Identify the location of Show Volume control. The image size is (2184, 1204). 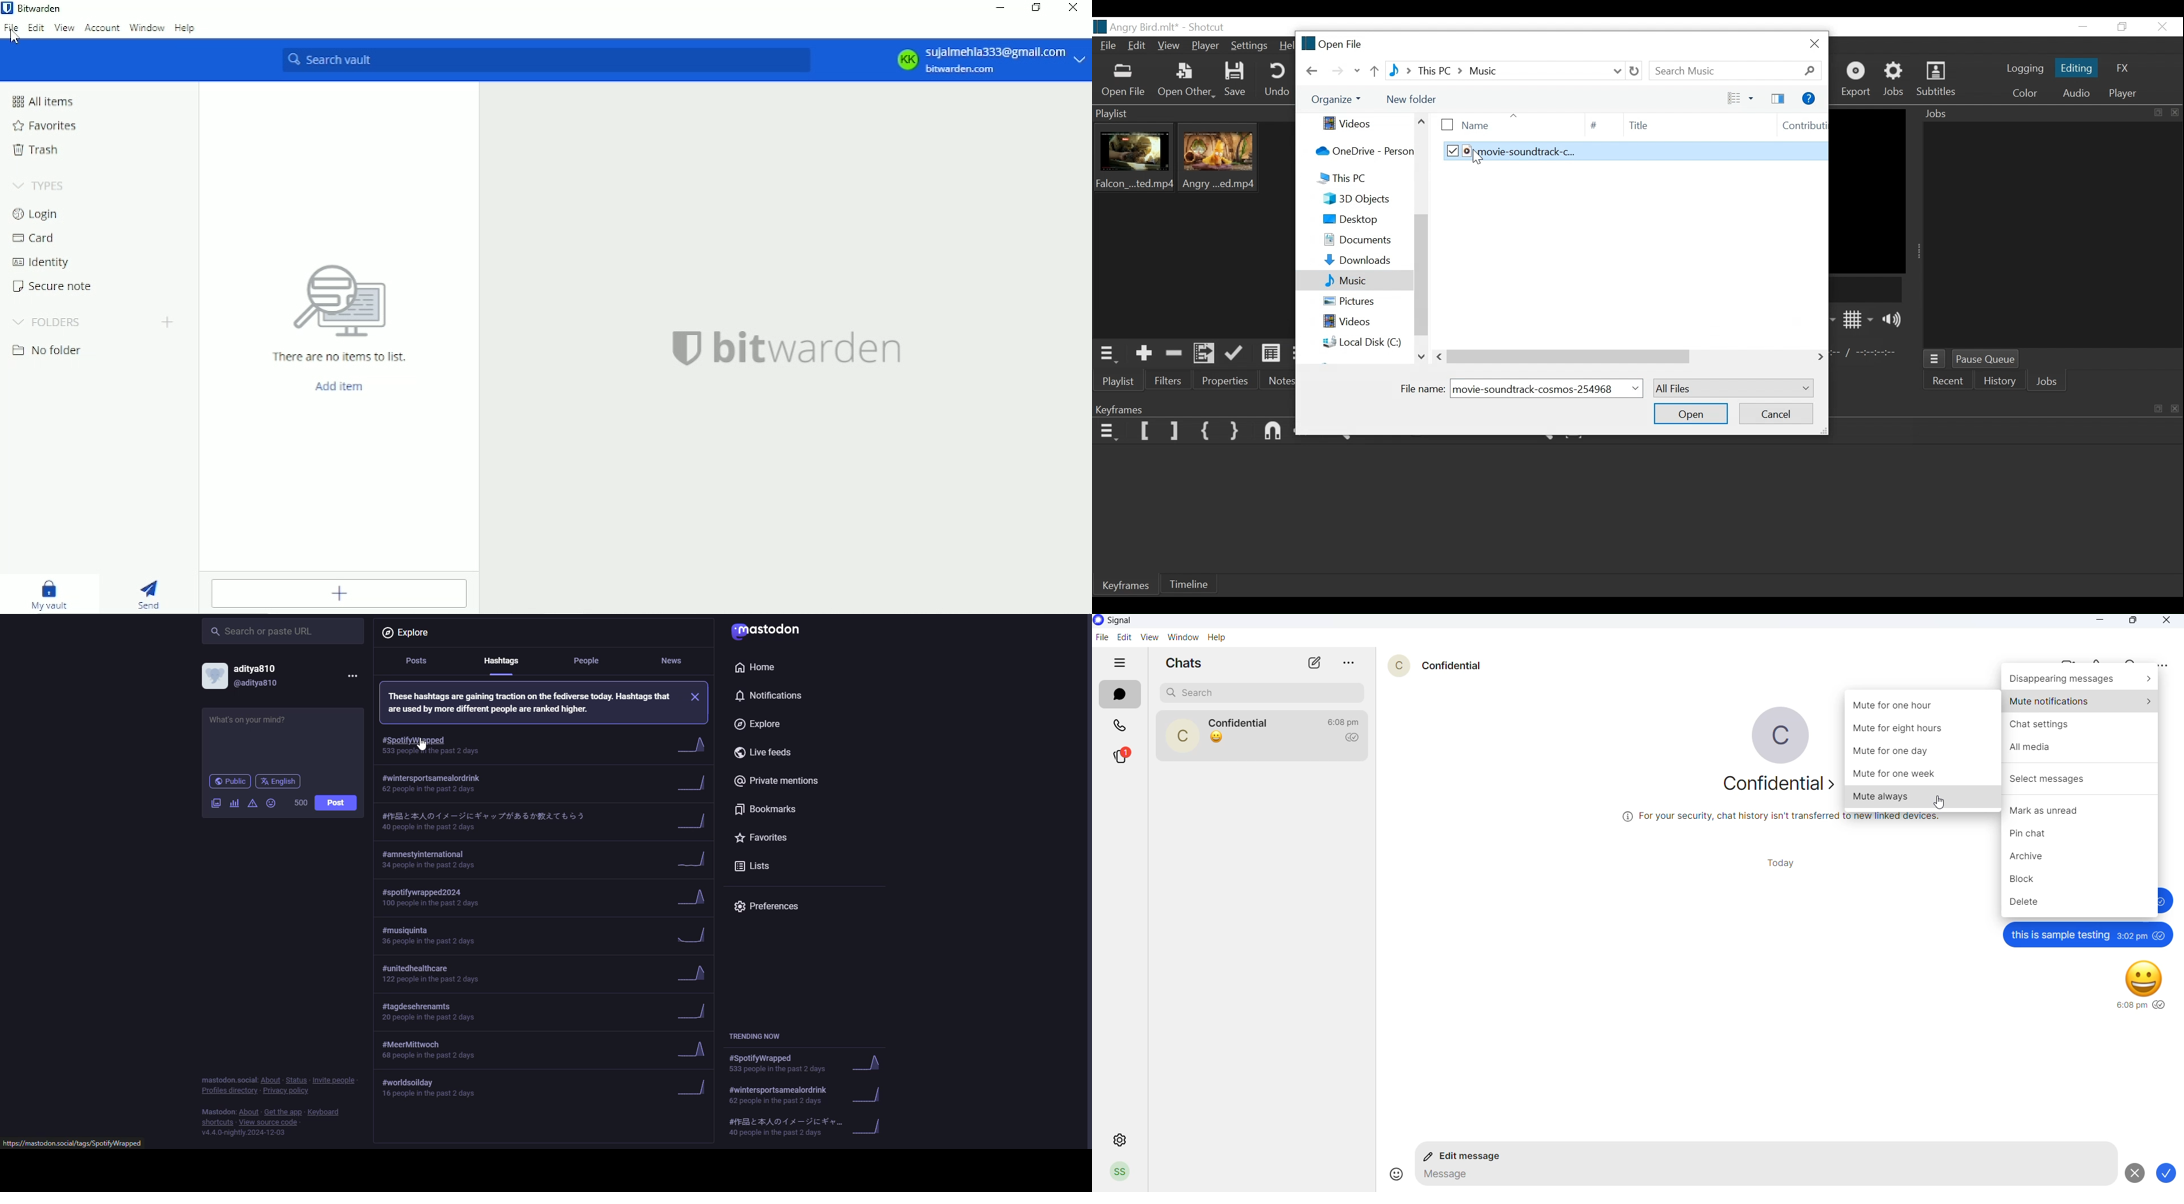
(1895, 321).